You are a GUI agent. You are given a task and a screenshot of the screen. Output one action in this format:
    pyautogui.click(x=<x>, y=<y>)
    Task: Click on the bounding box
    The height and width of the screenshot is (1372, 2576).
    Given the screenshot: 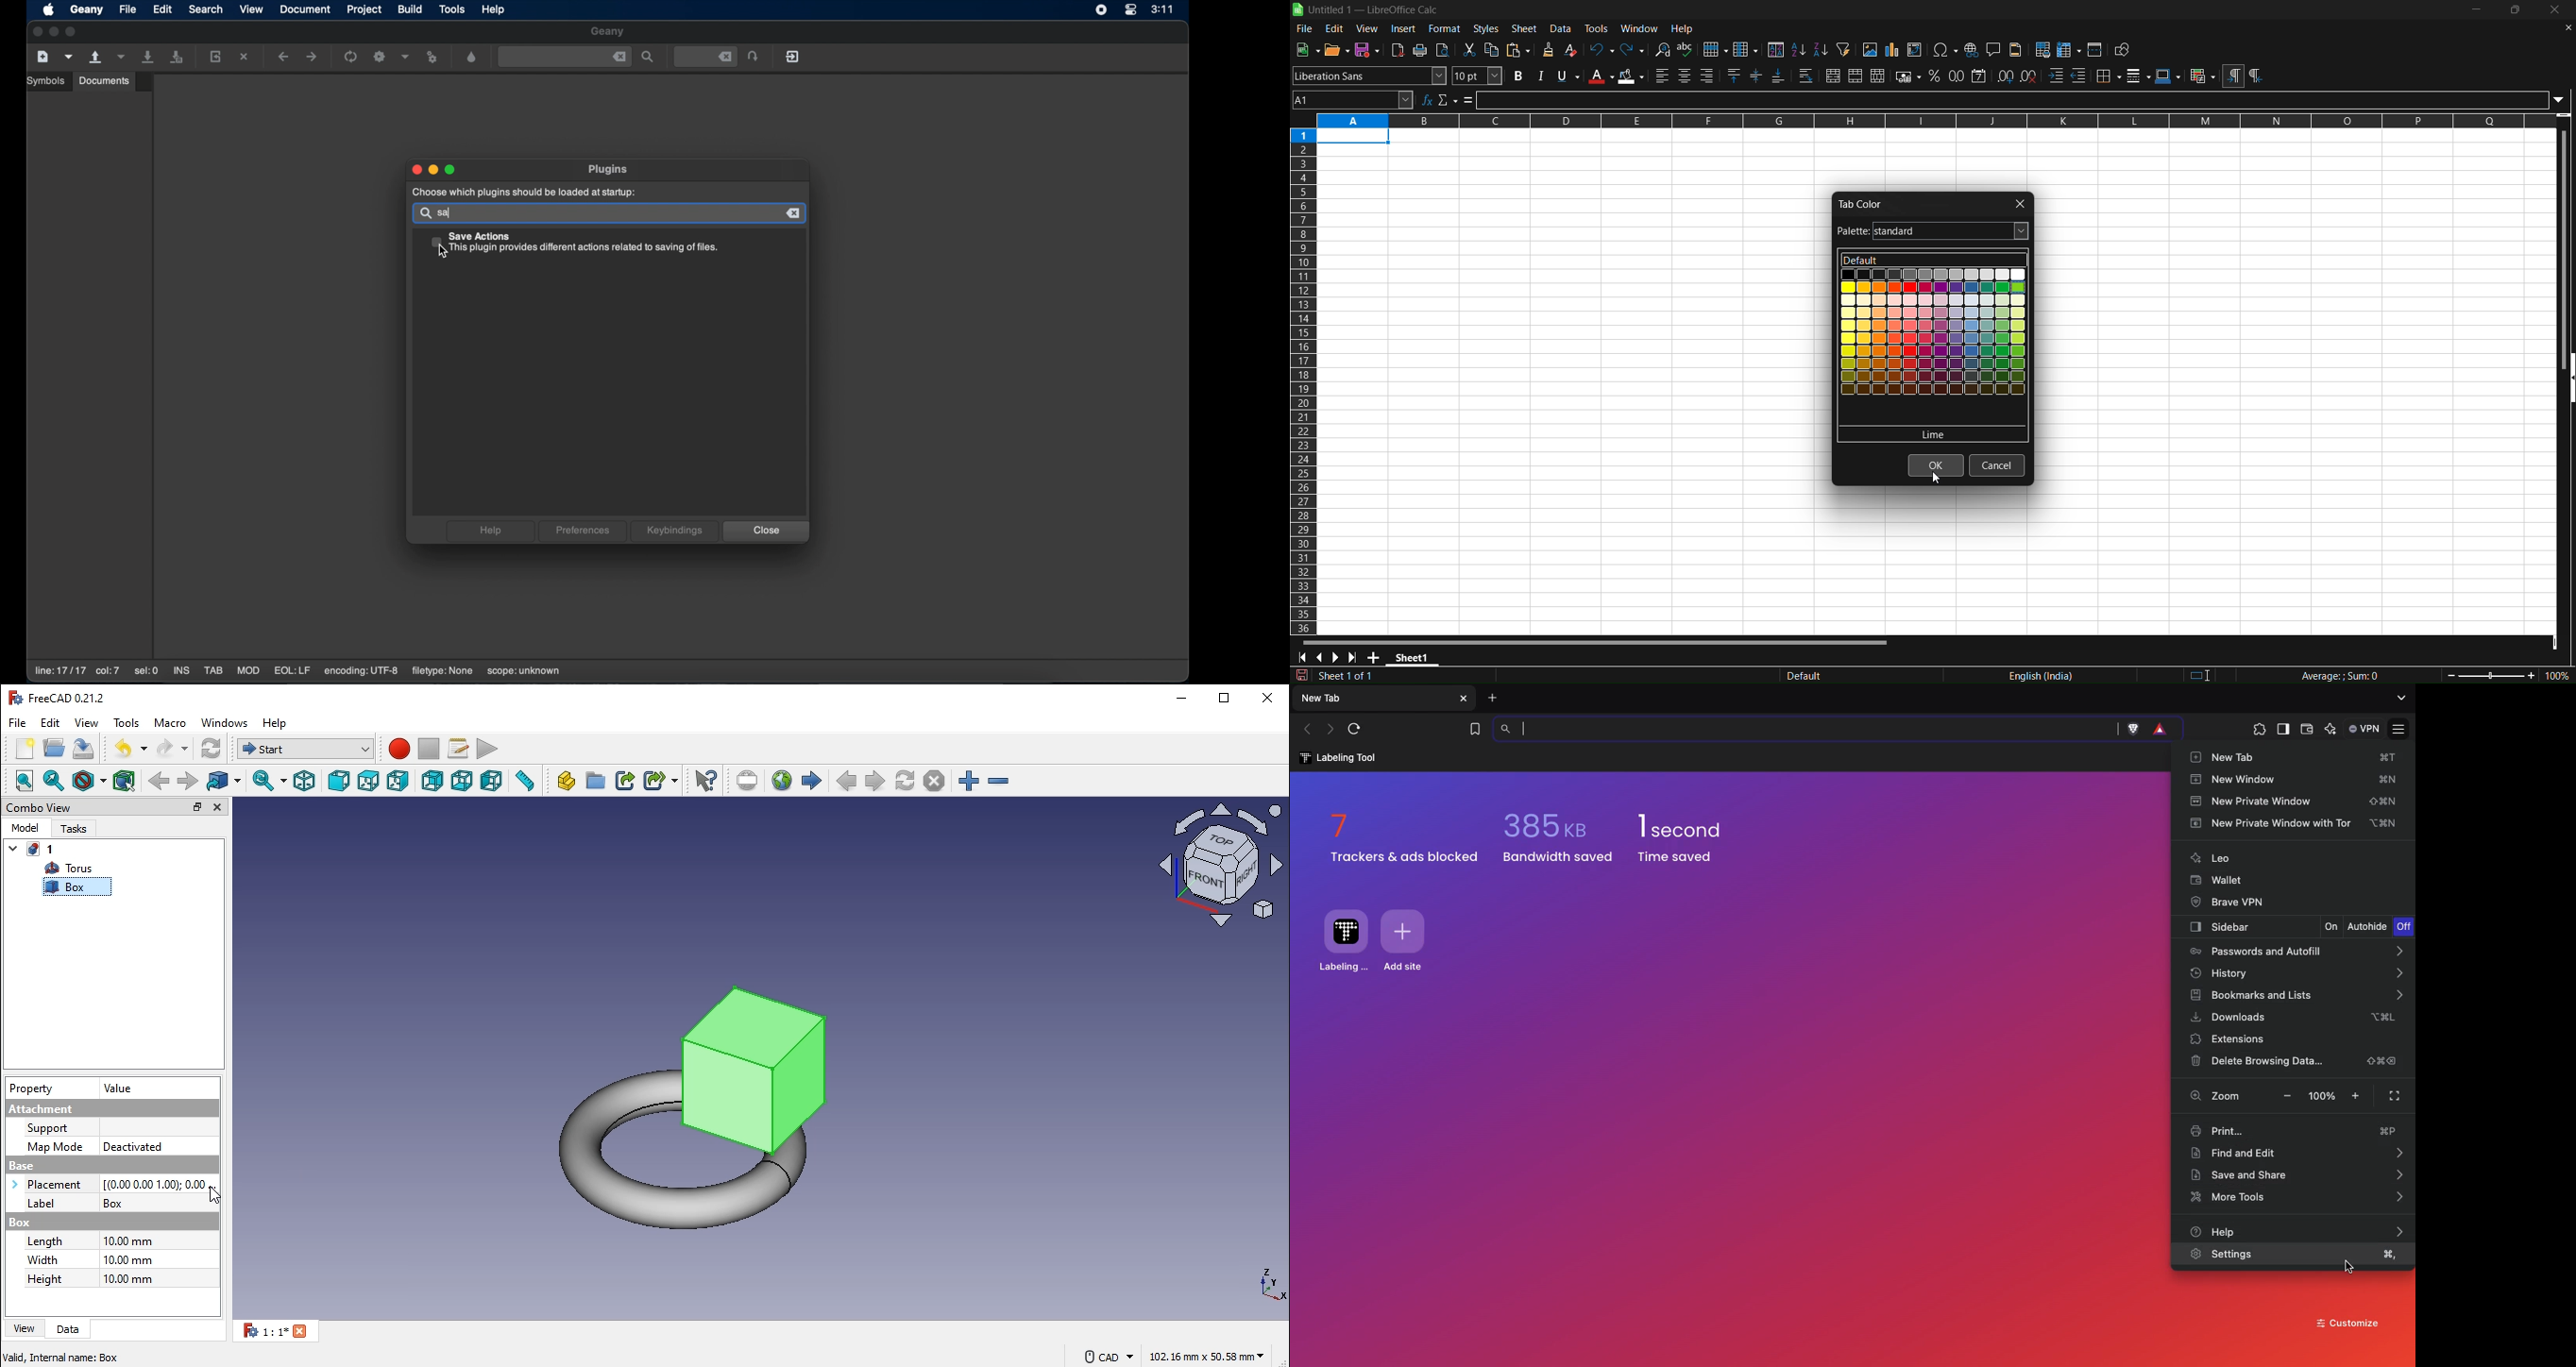 What is the action you would take?
    pyautogui.click(x=124, y=780)
    